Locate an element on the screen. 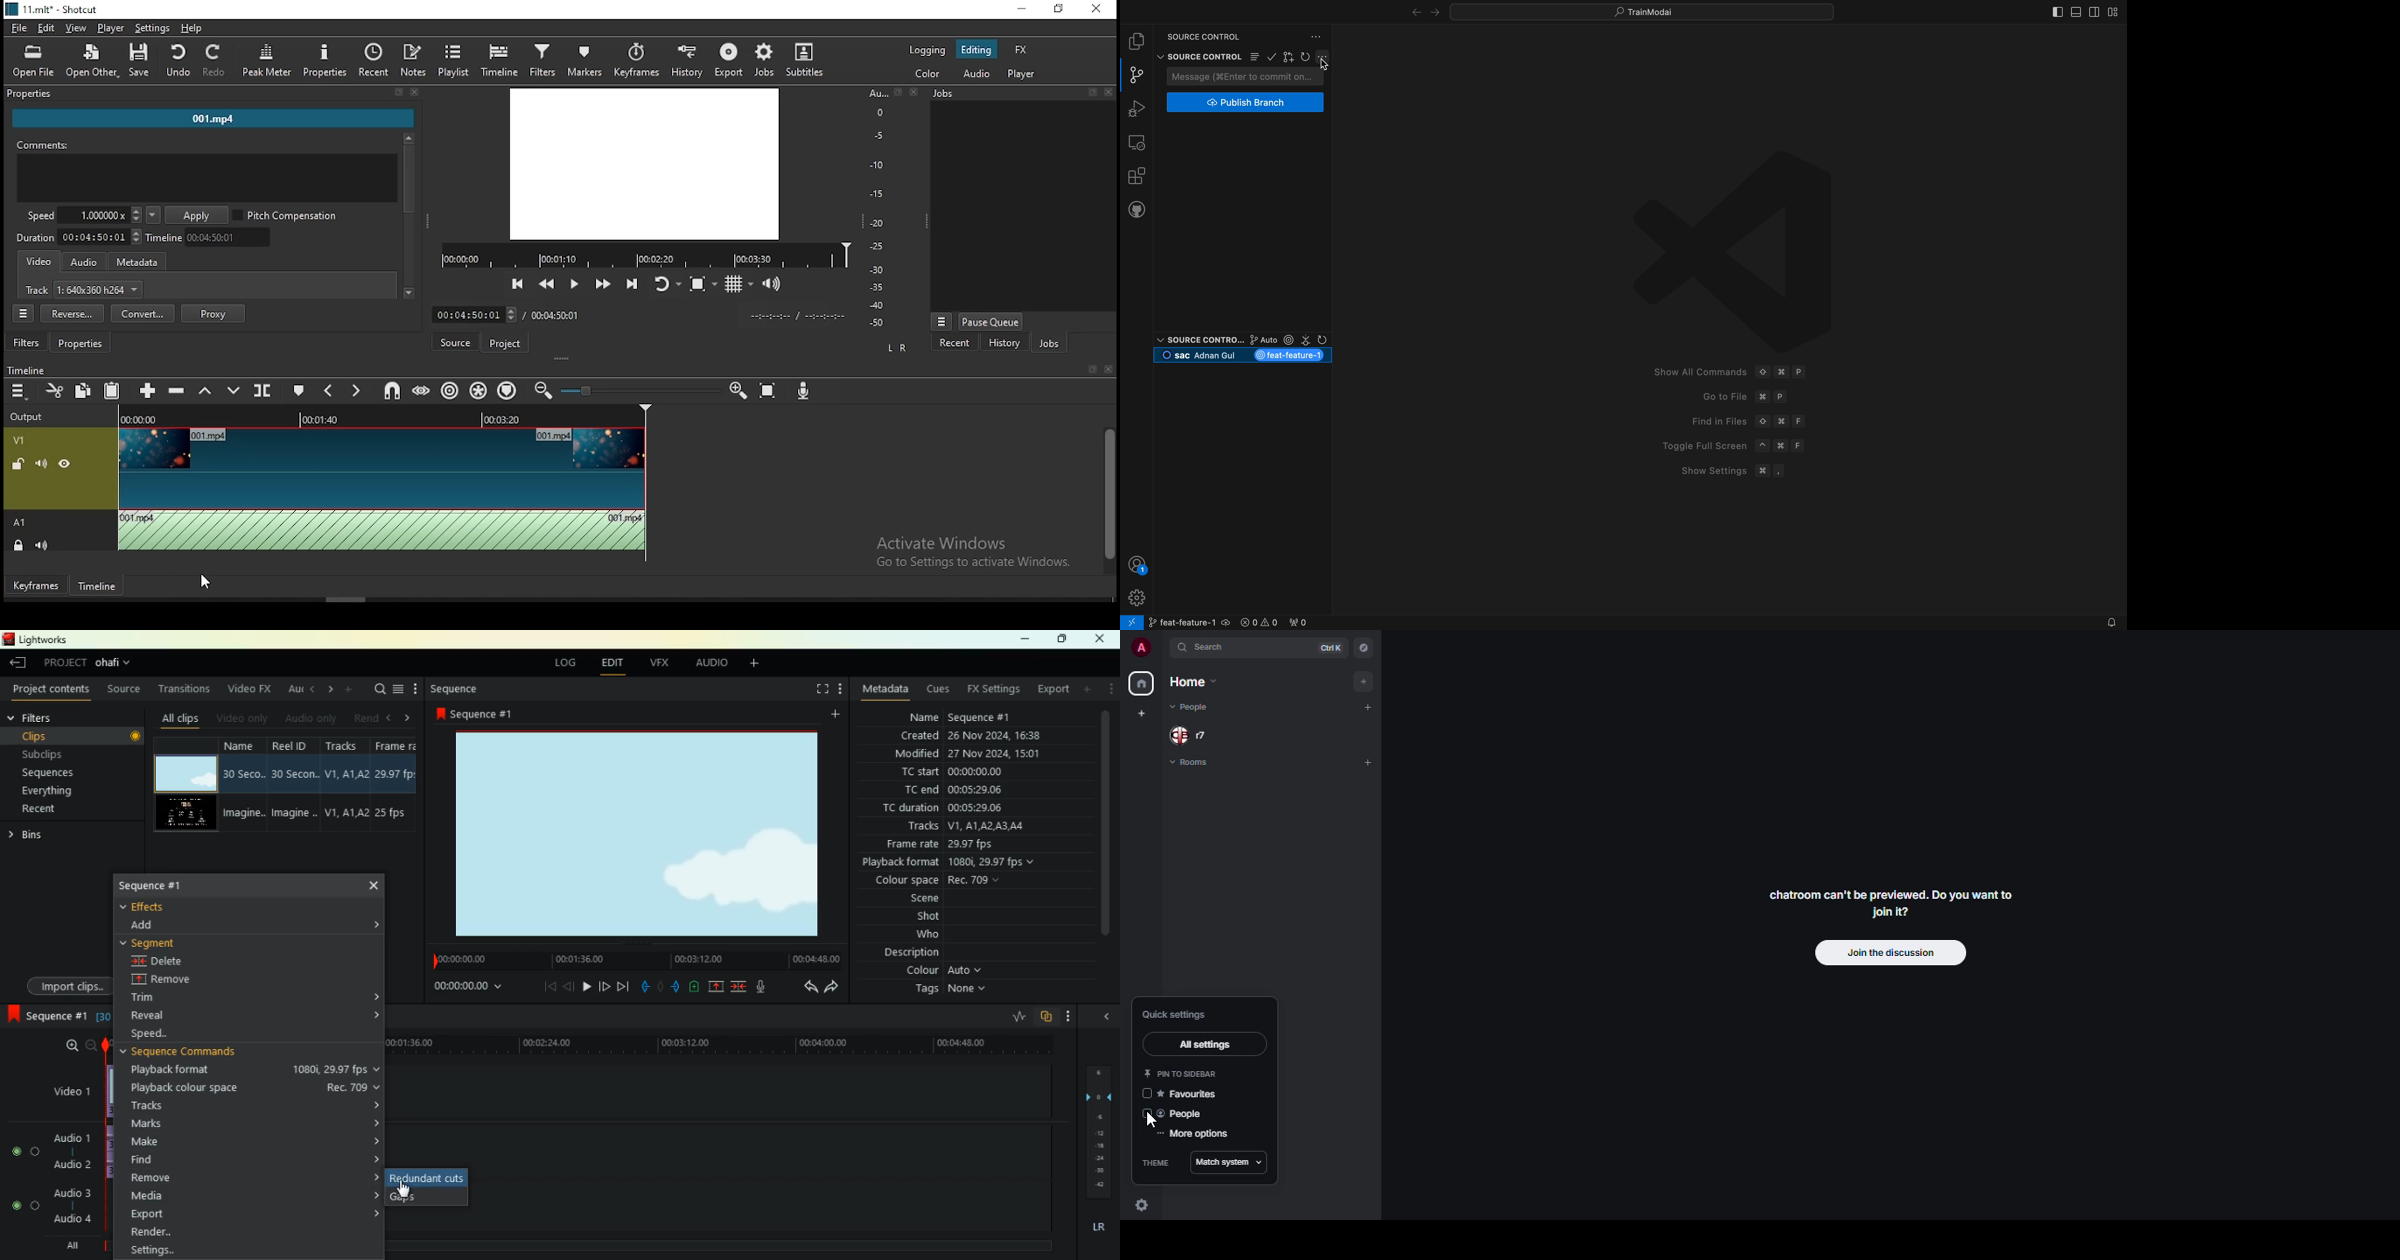 This screenshot has width=2408, height=1260. recent is located at coordinates (955, 345).